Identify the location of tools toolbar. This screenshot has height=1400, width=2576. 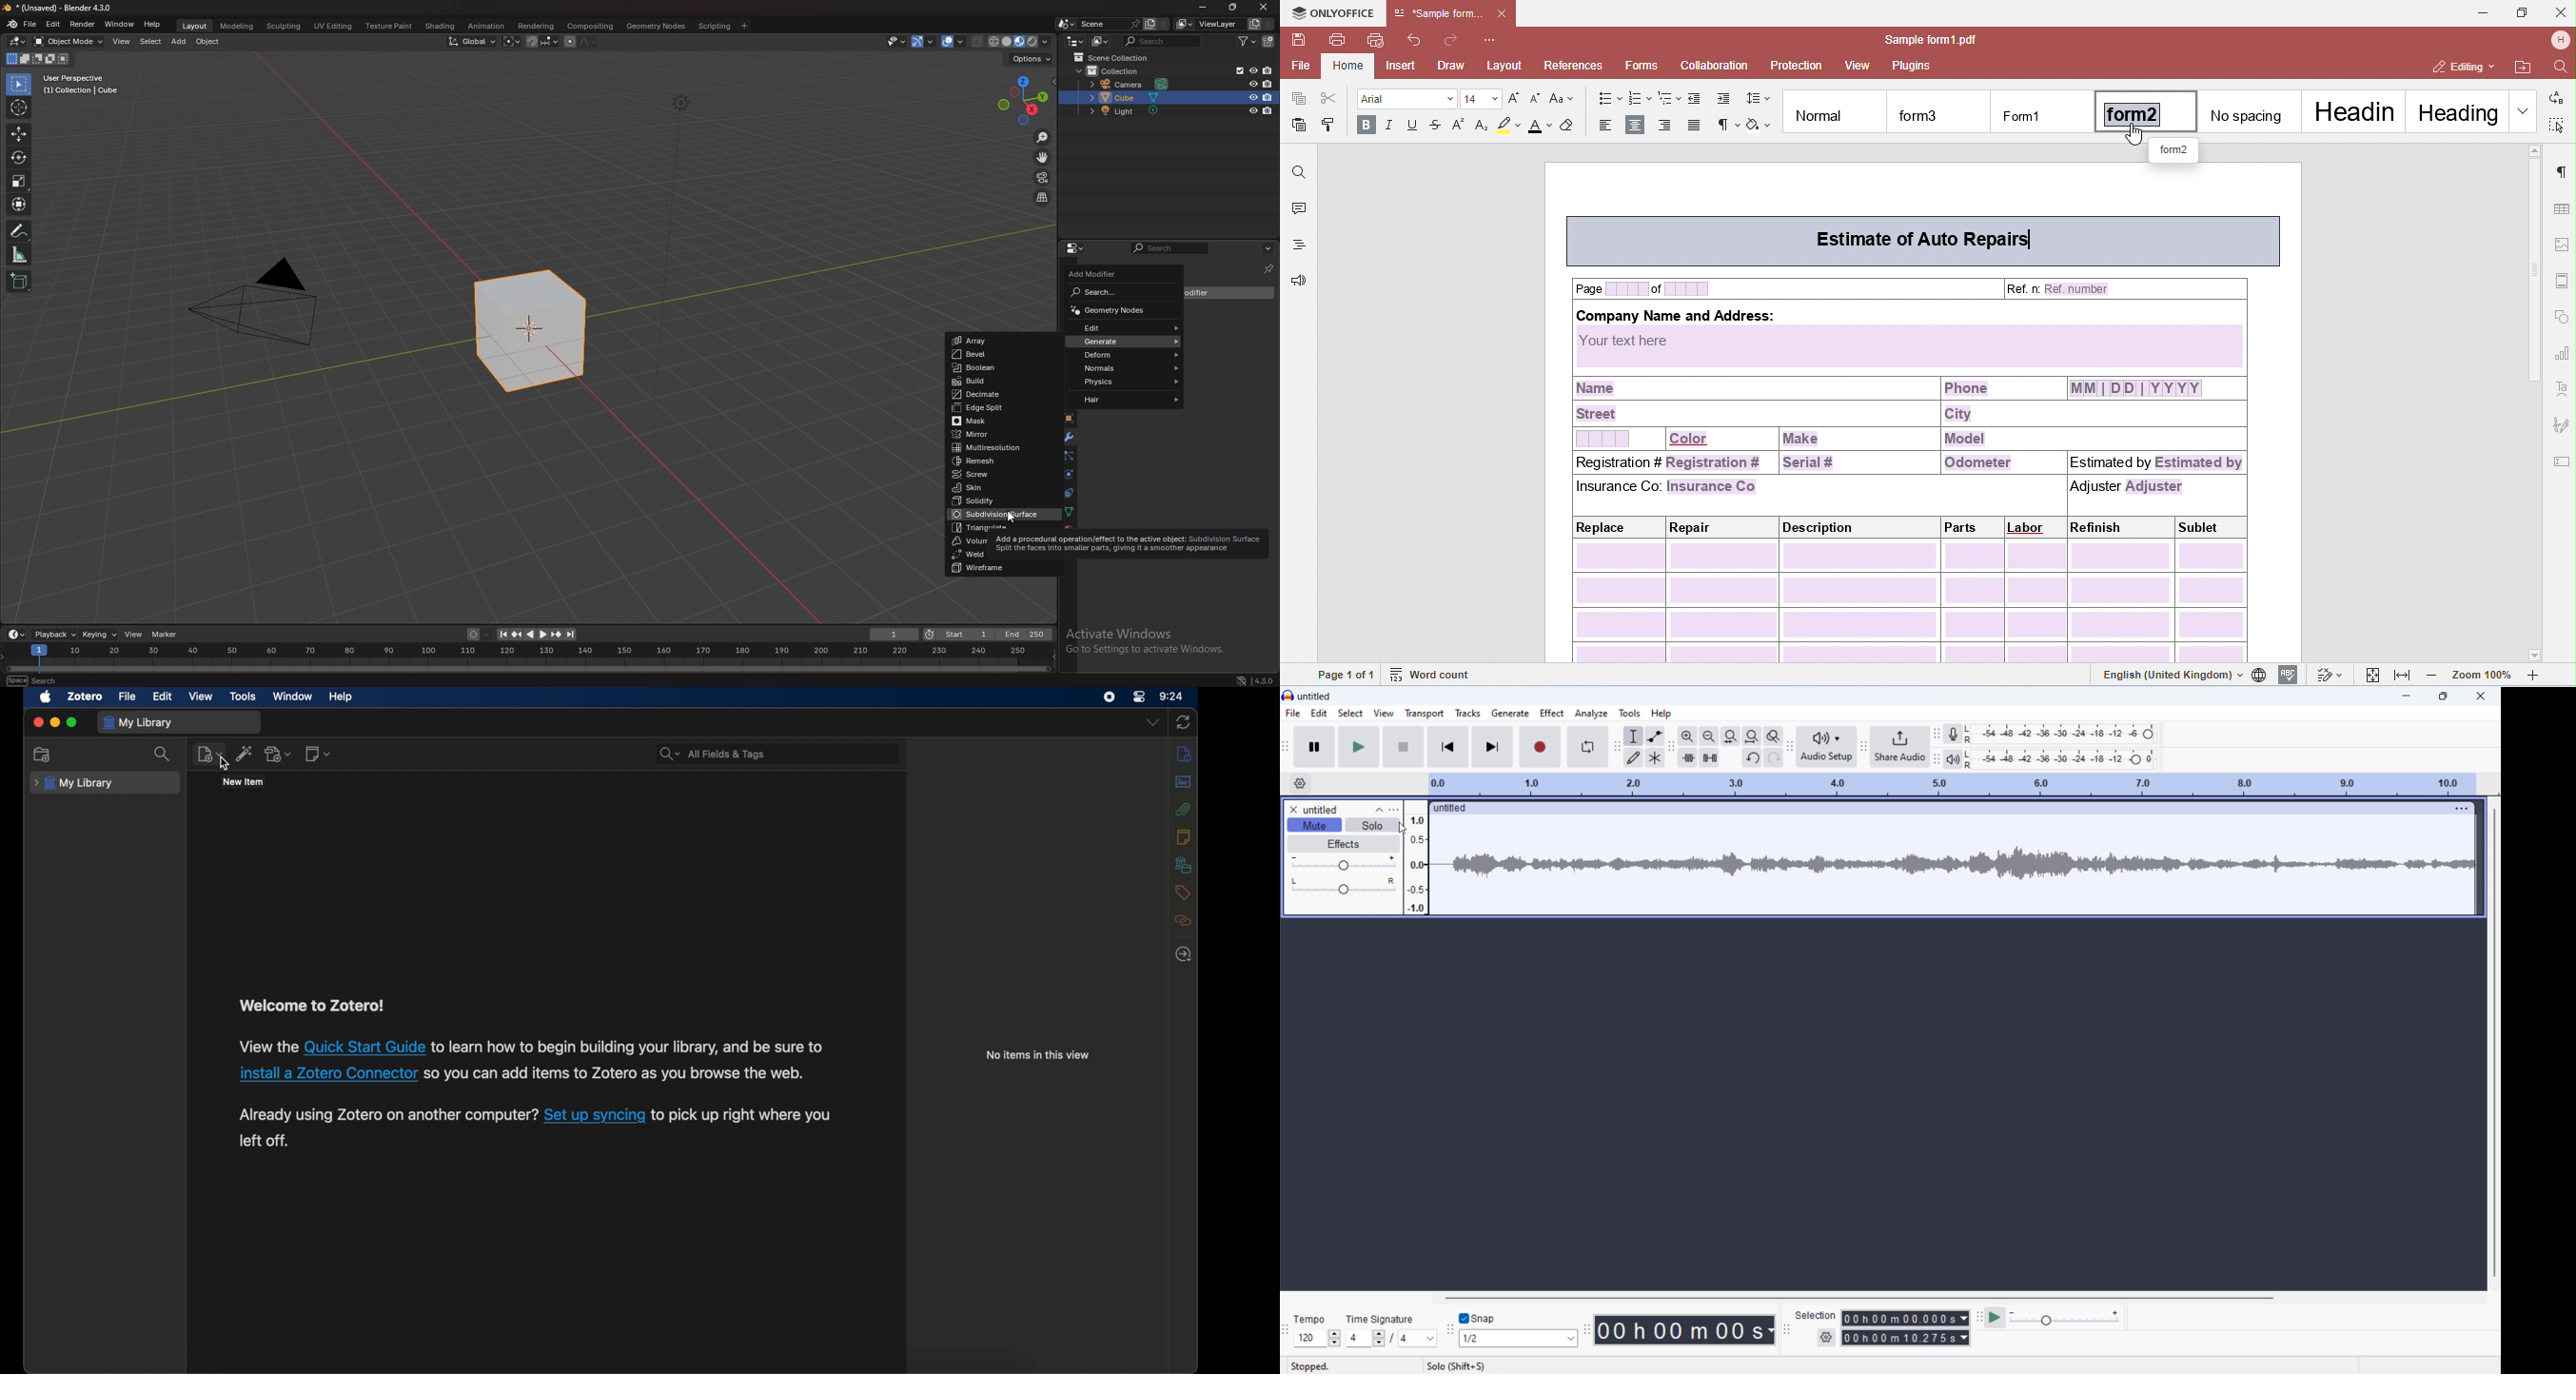
(1617, 747).